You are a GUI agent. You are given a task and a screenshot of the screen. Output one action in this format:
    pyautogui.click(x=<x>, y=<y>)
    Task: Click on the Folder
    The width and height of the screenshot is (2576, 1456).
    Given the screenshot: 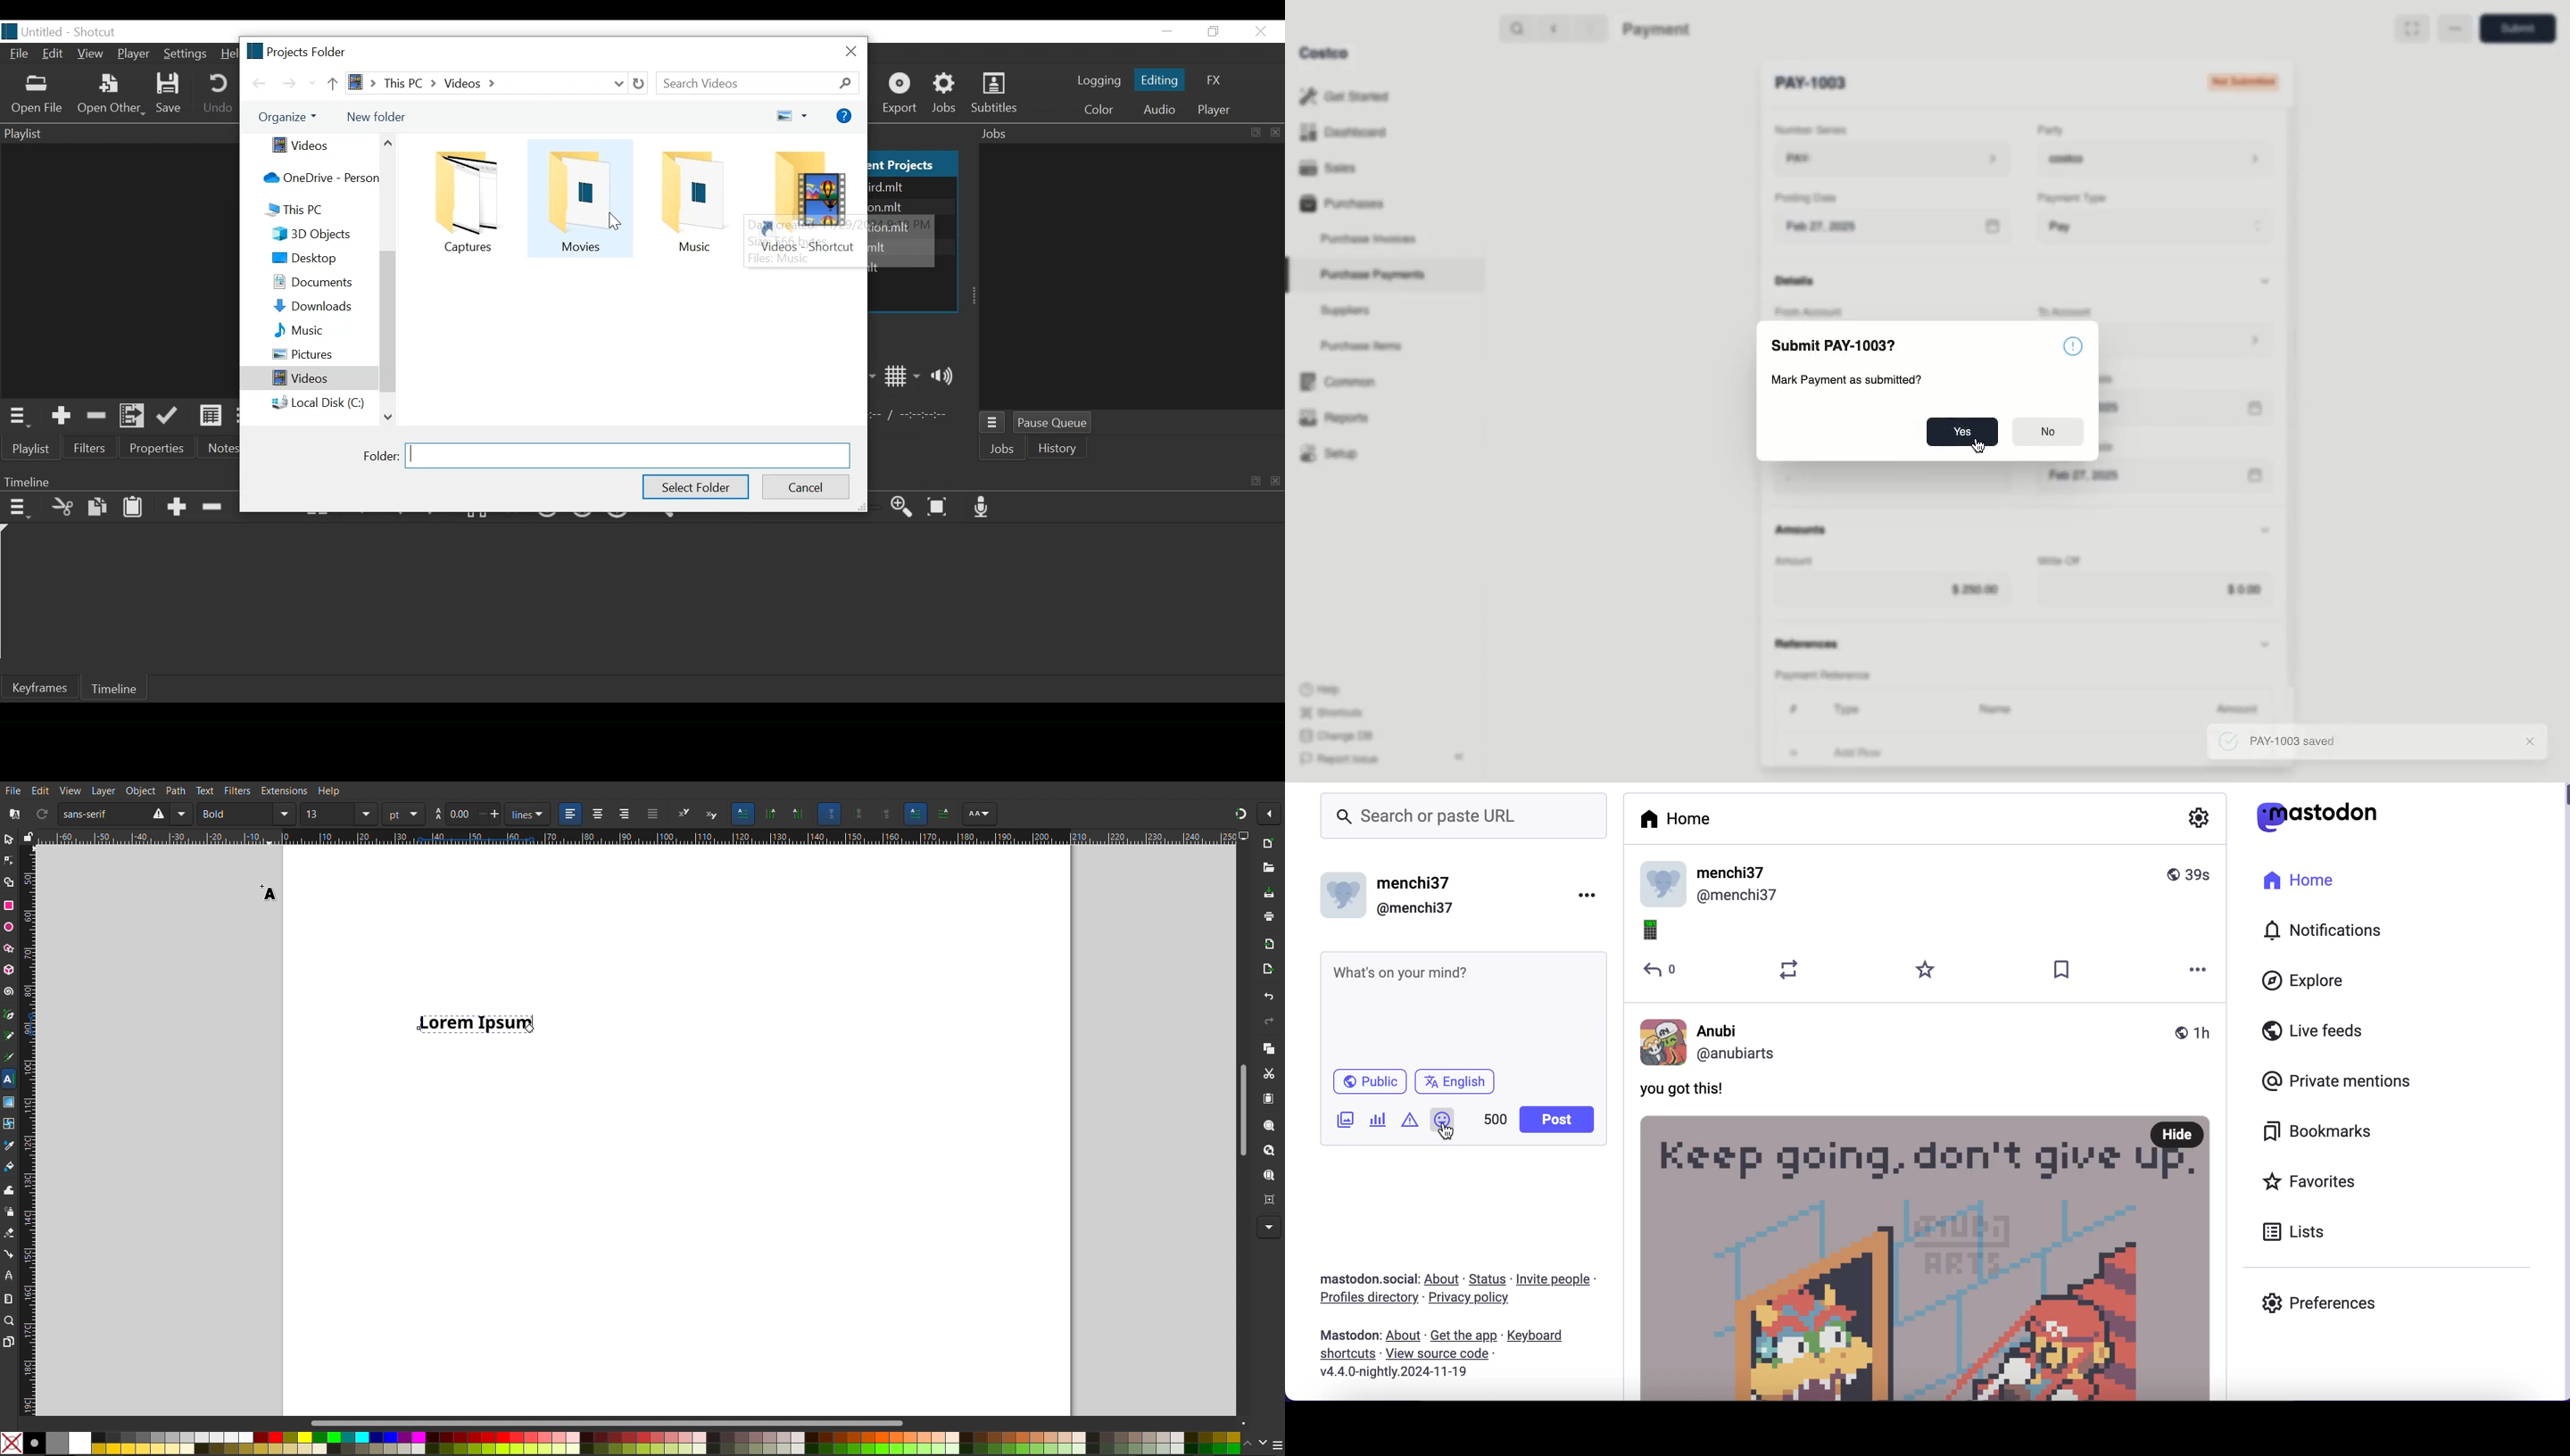 What is the action you would take?
    pyautogui.click(x=802, y=201)
    